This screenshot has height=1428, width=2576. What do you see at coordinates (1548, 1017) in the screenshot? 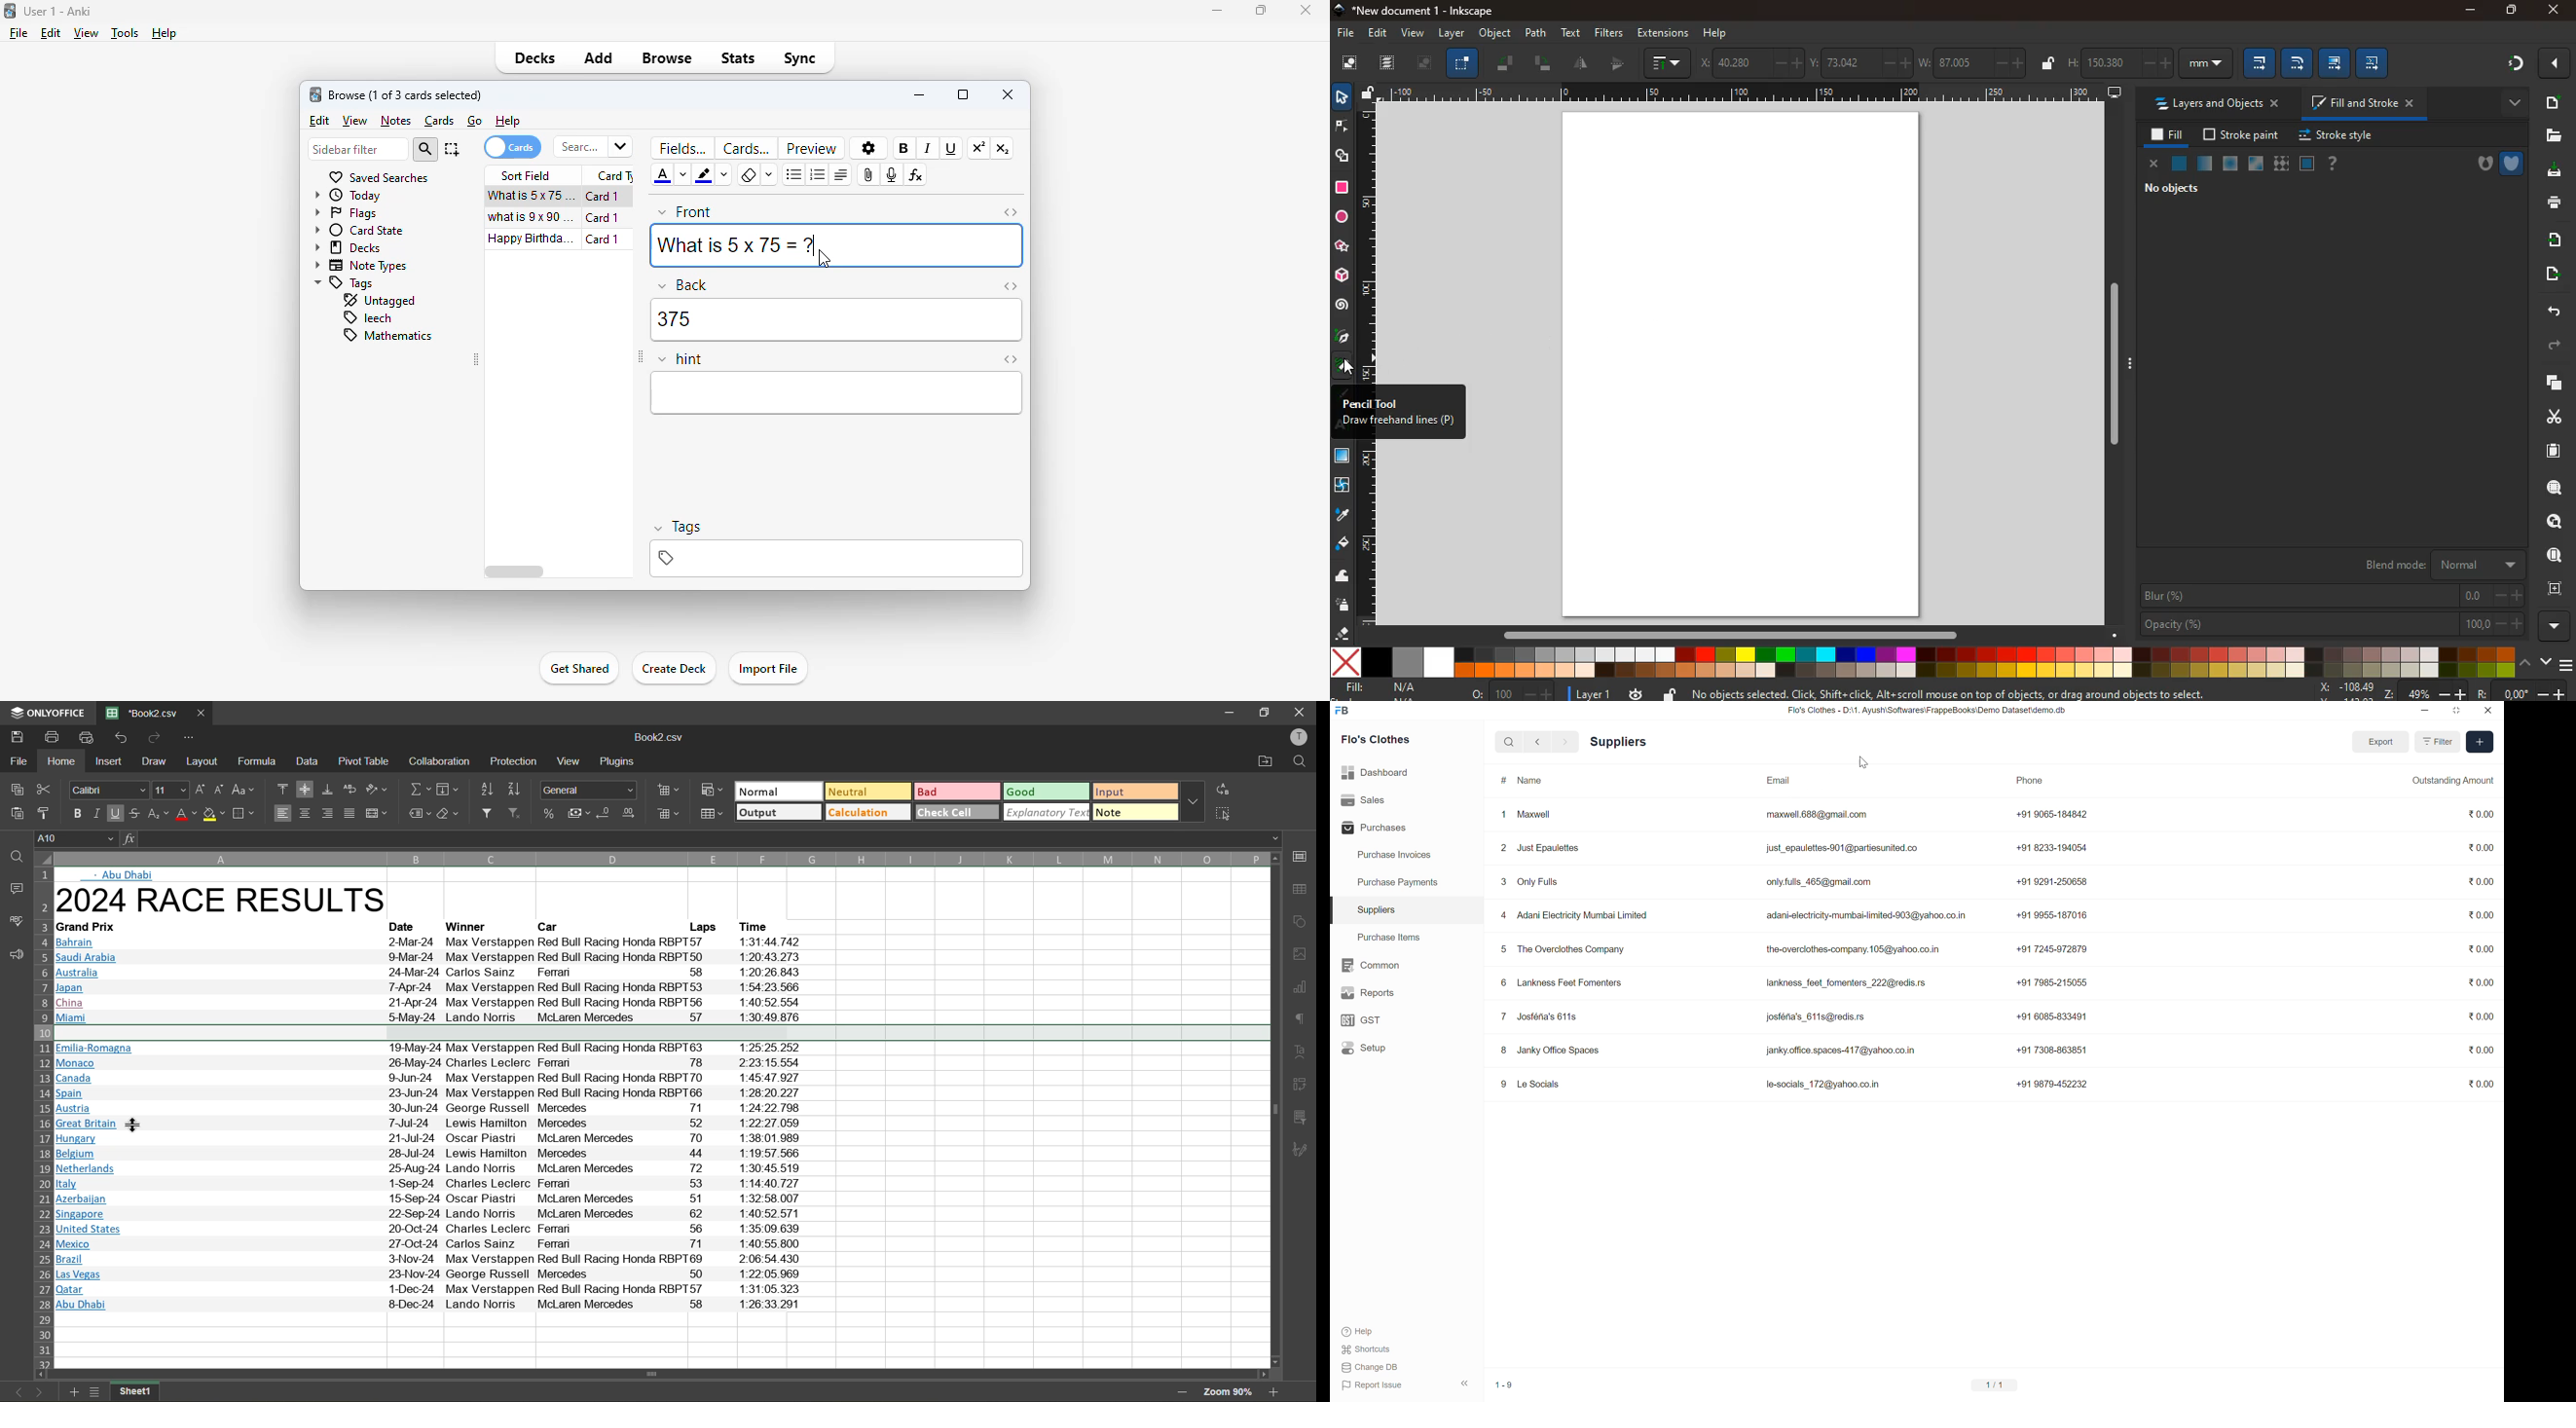
I see `Josféna's 611s` at bounding box center [1548, 1017].